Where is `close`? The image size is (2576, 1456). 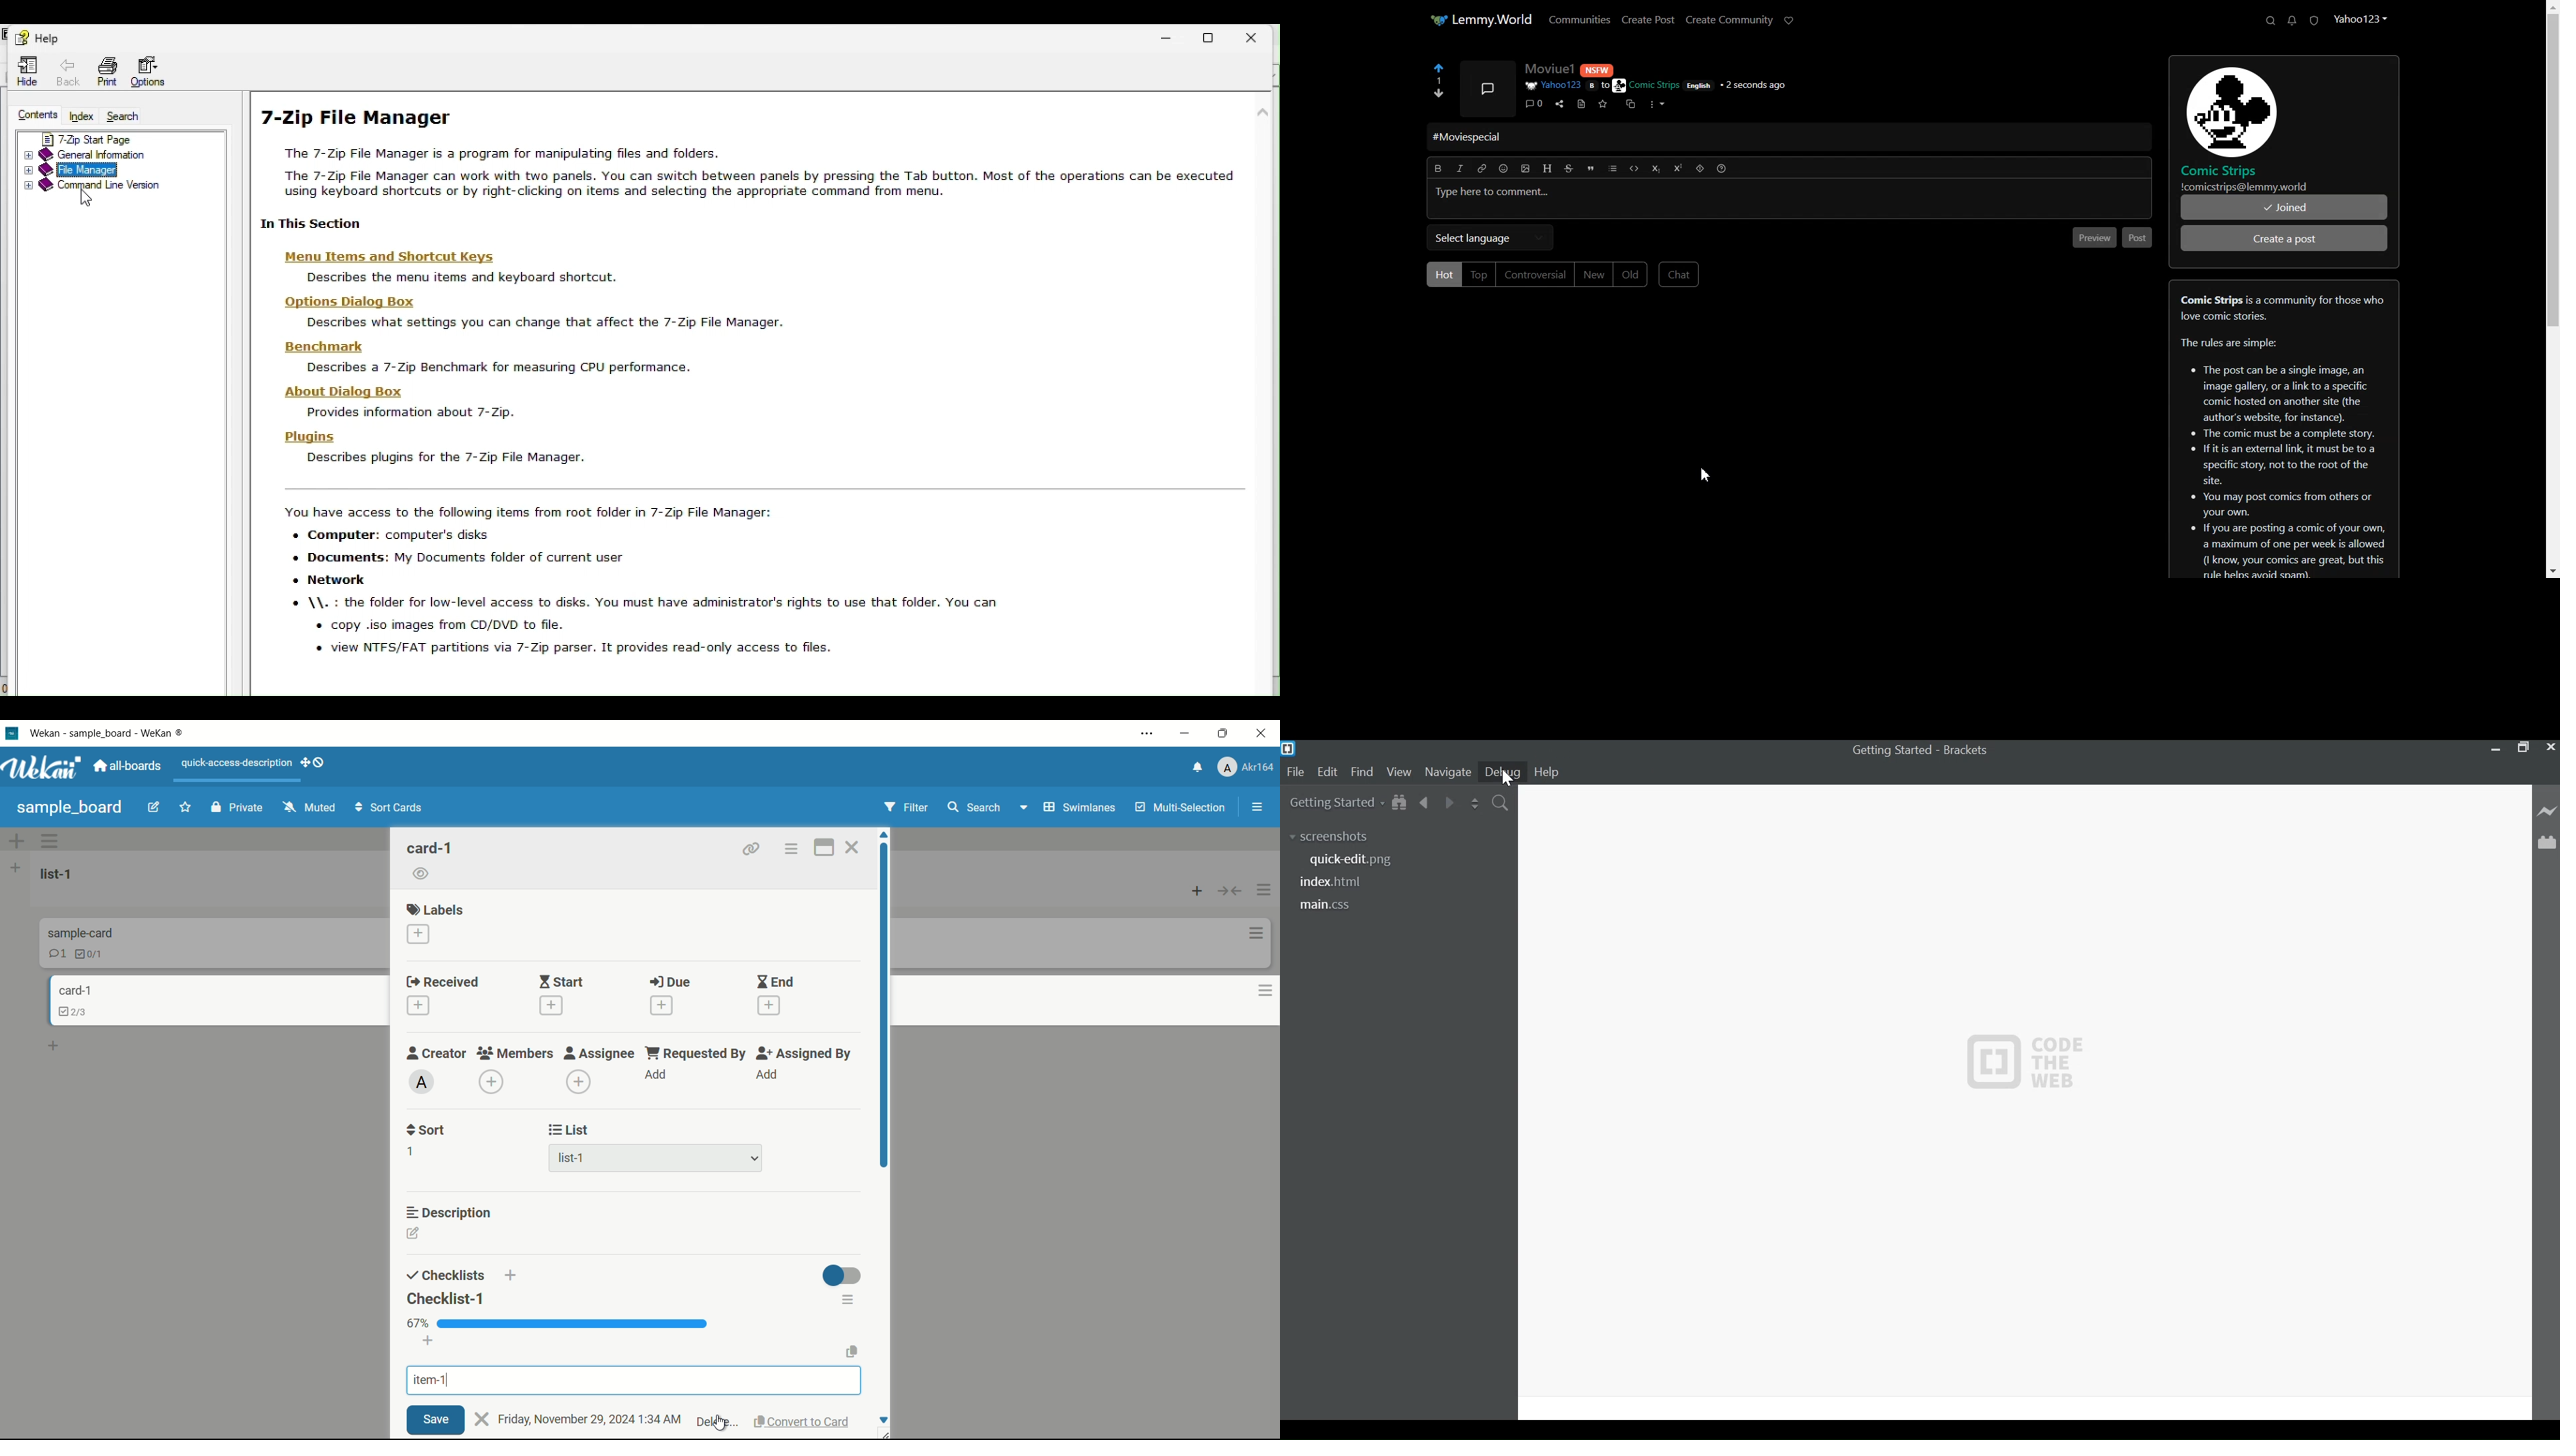
close is located at coordinates (483, 1418).